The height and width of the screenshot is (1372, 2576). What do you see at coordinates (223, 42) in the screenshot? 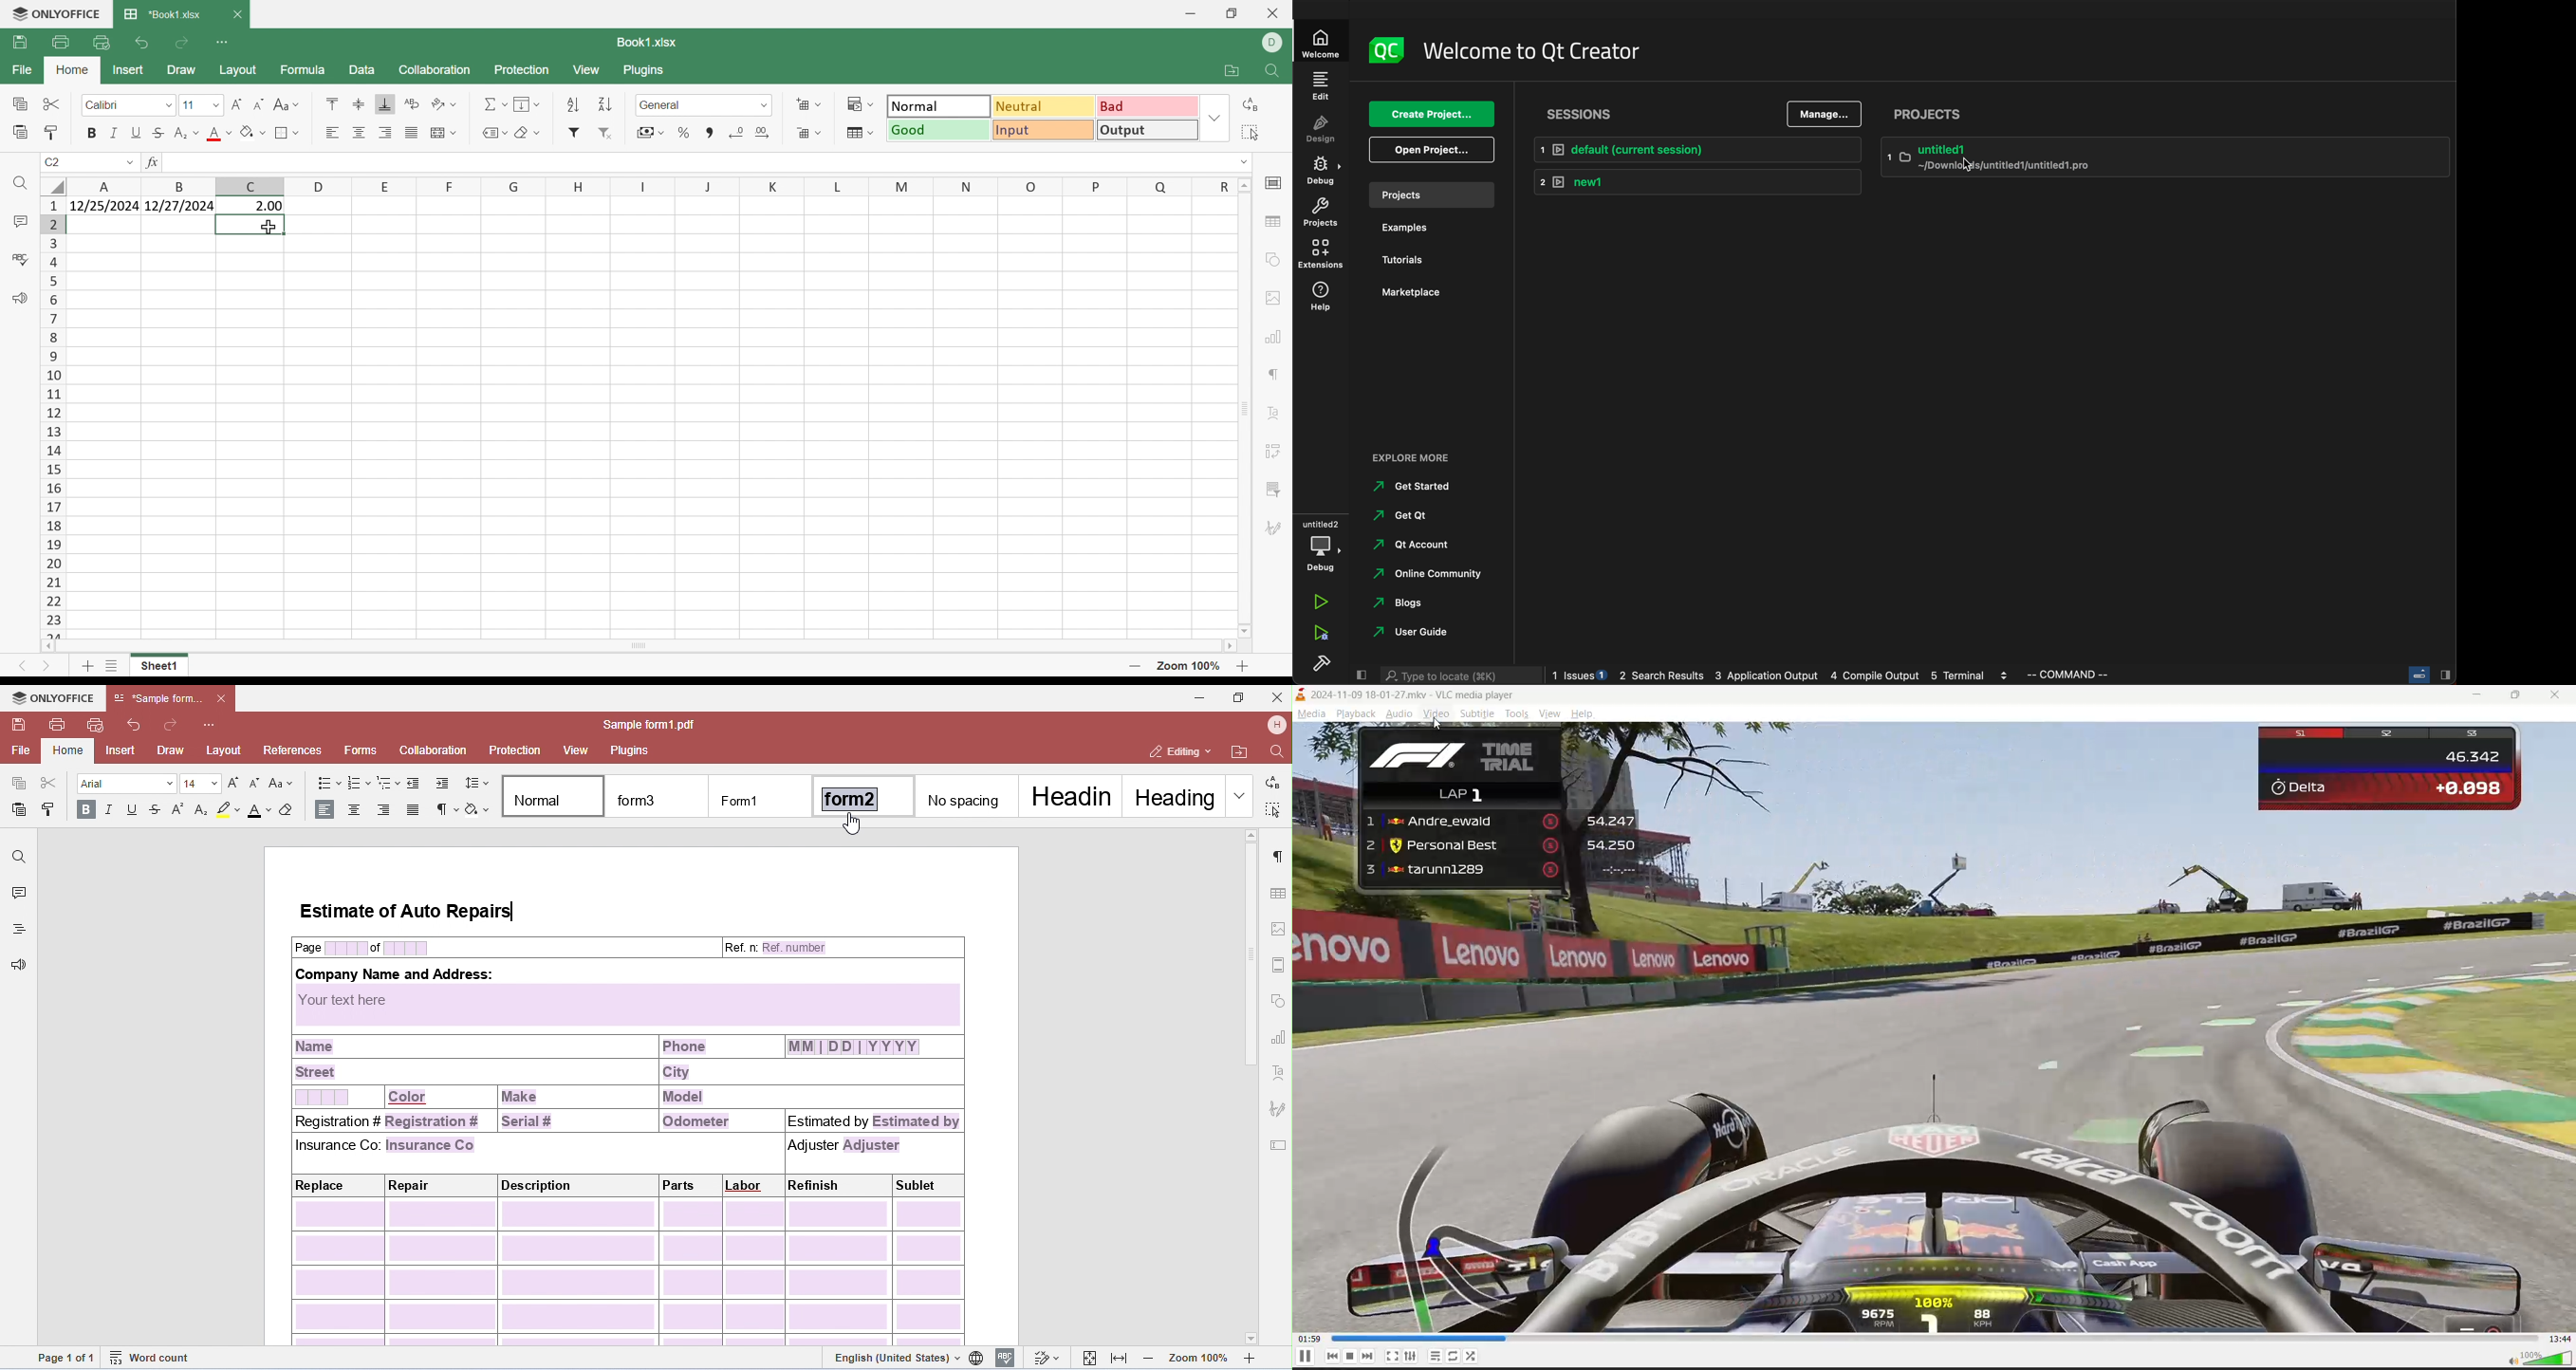
I see `Customize Quick Access Toolbar` at bounding box center [223, 42].